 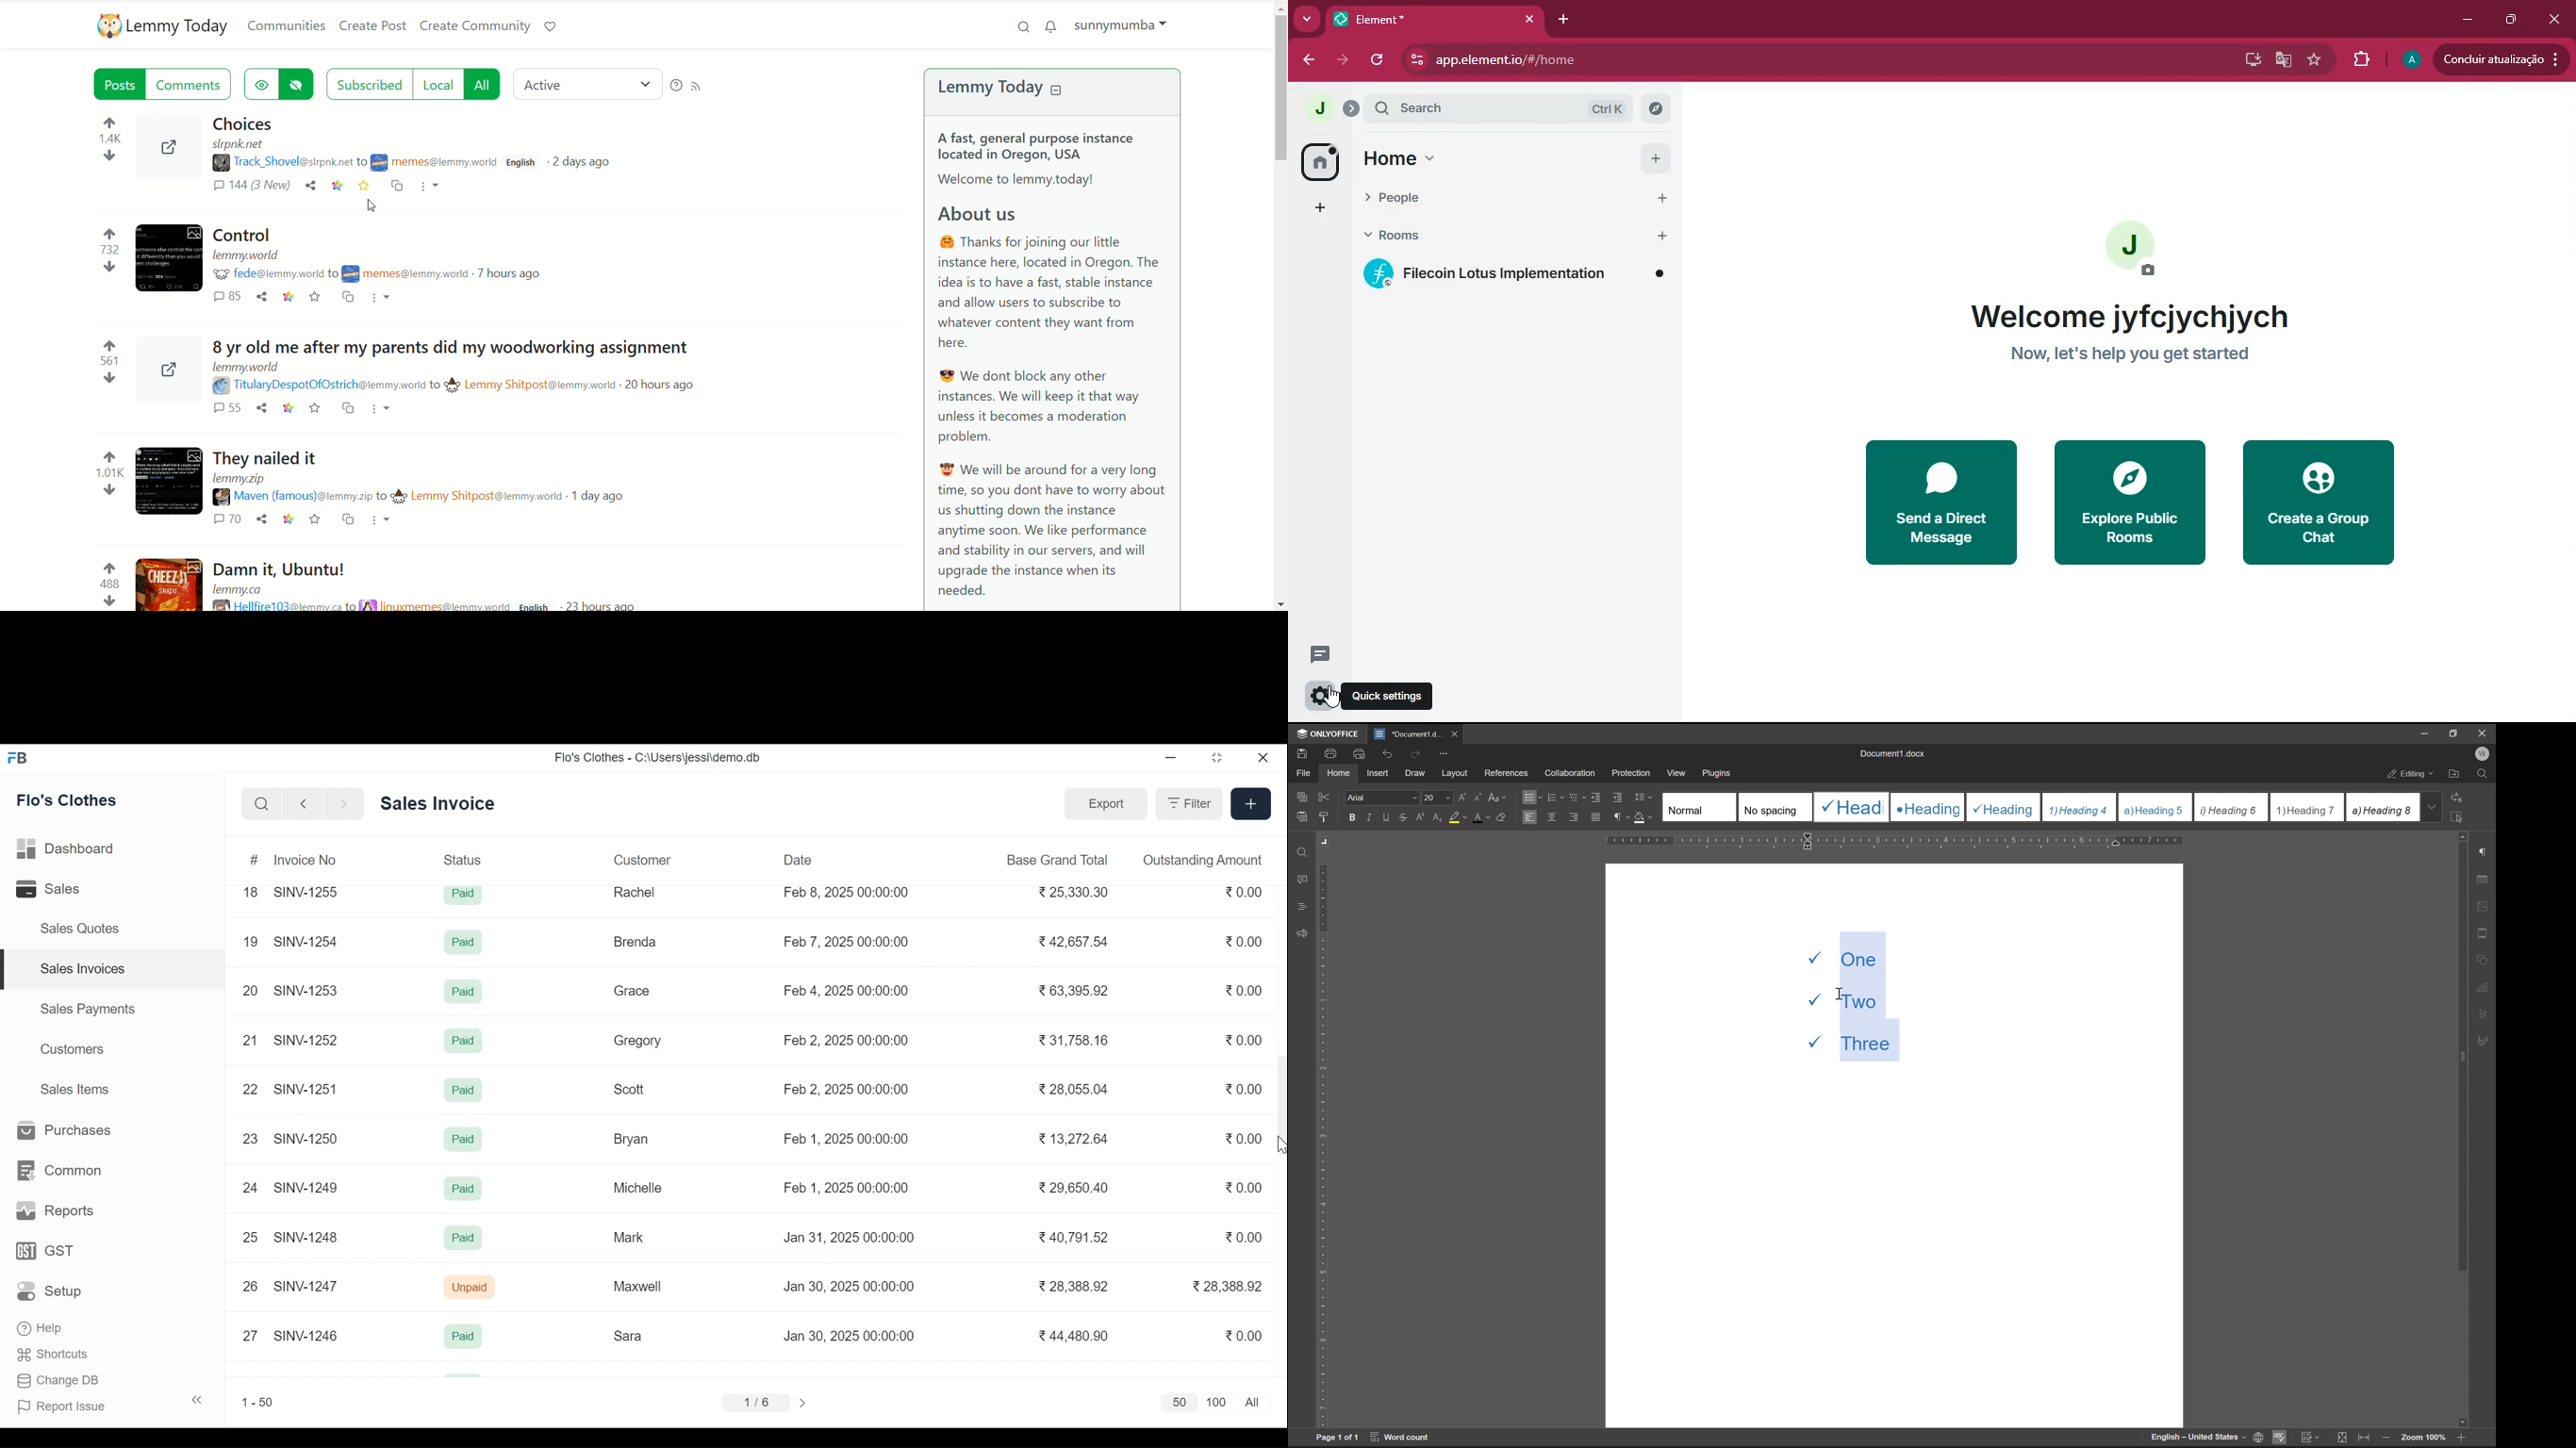 What do you see at coordinates (312, 186) in the screenshot?
I see `share` at bounding box center [312, 186].